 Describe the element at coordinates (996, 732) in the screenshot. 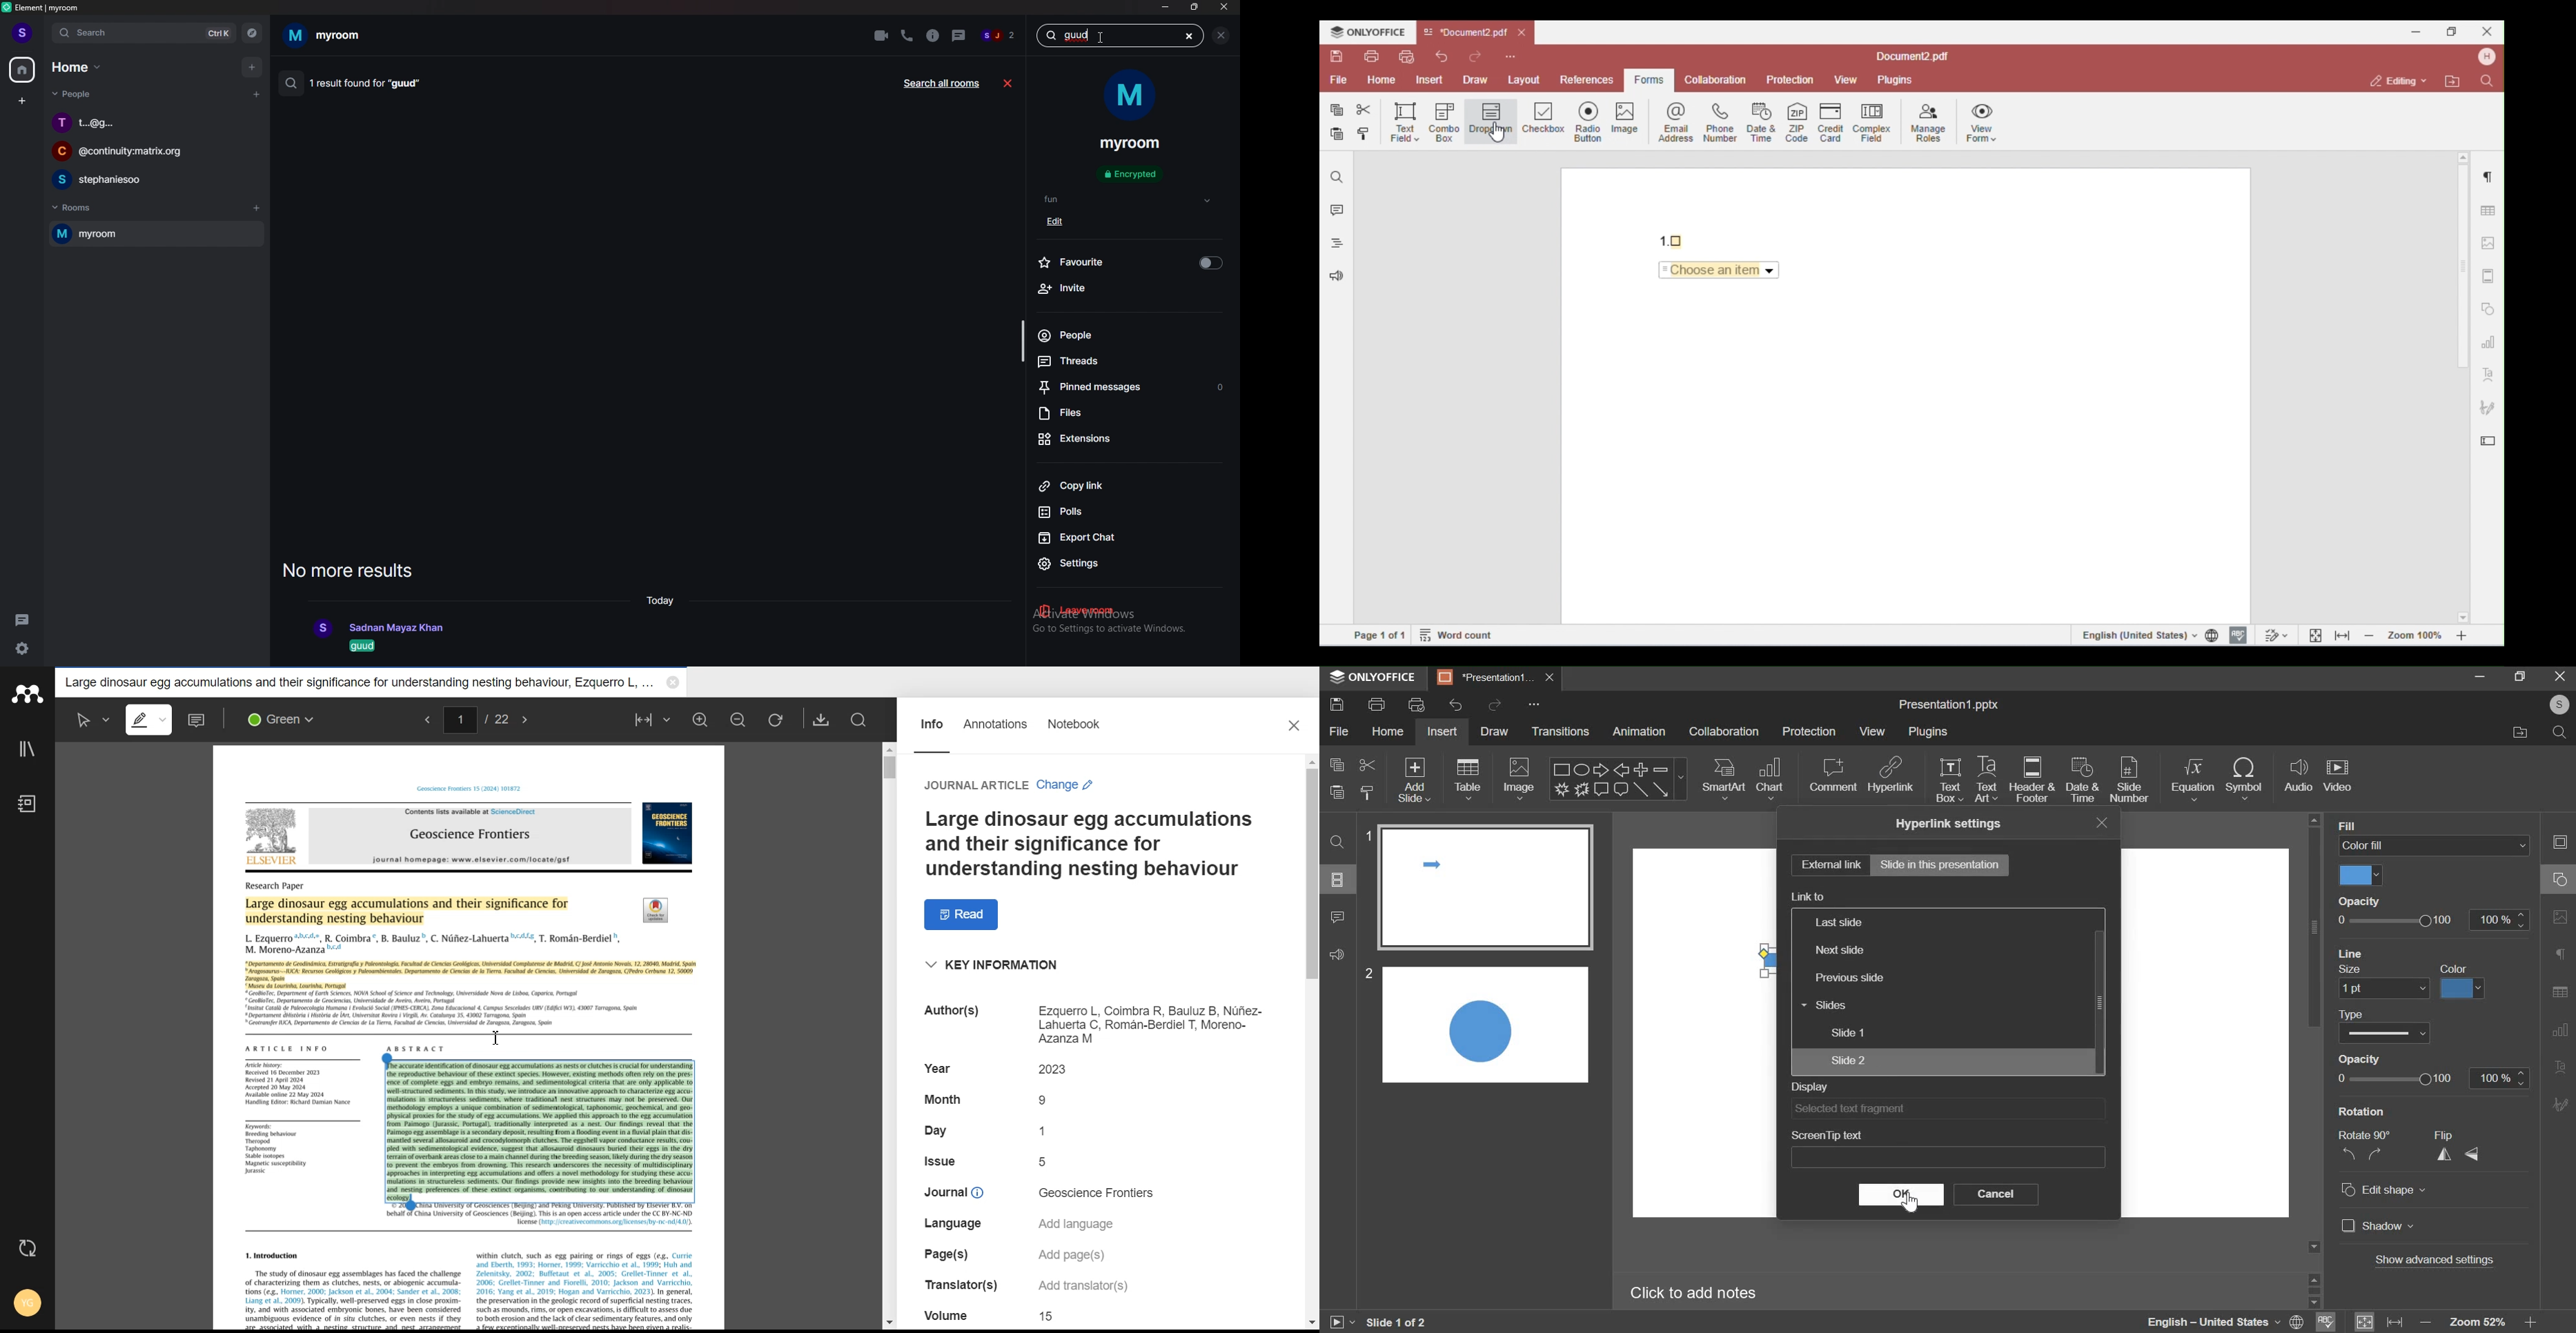

I see `Annotations` at that location.